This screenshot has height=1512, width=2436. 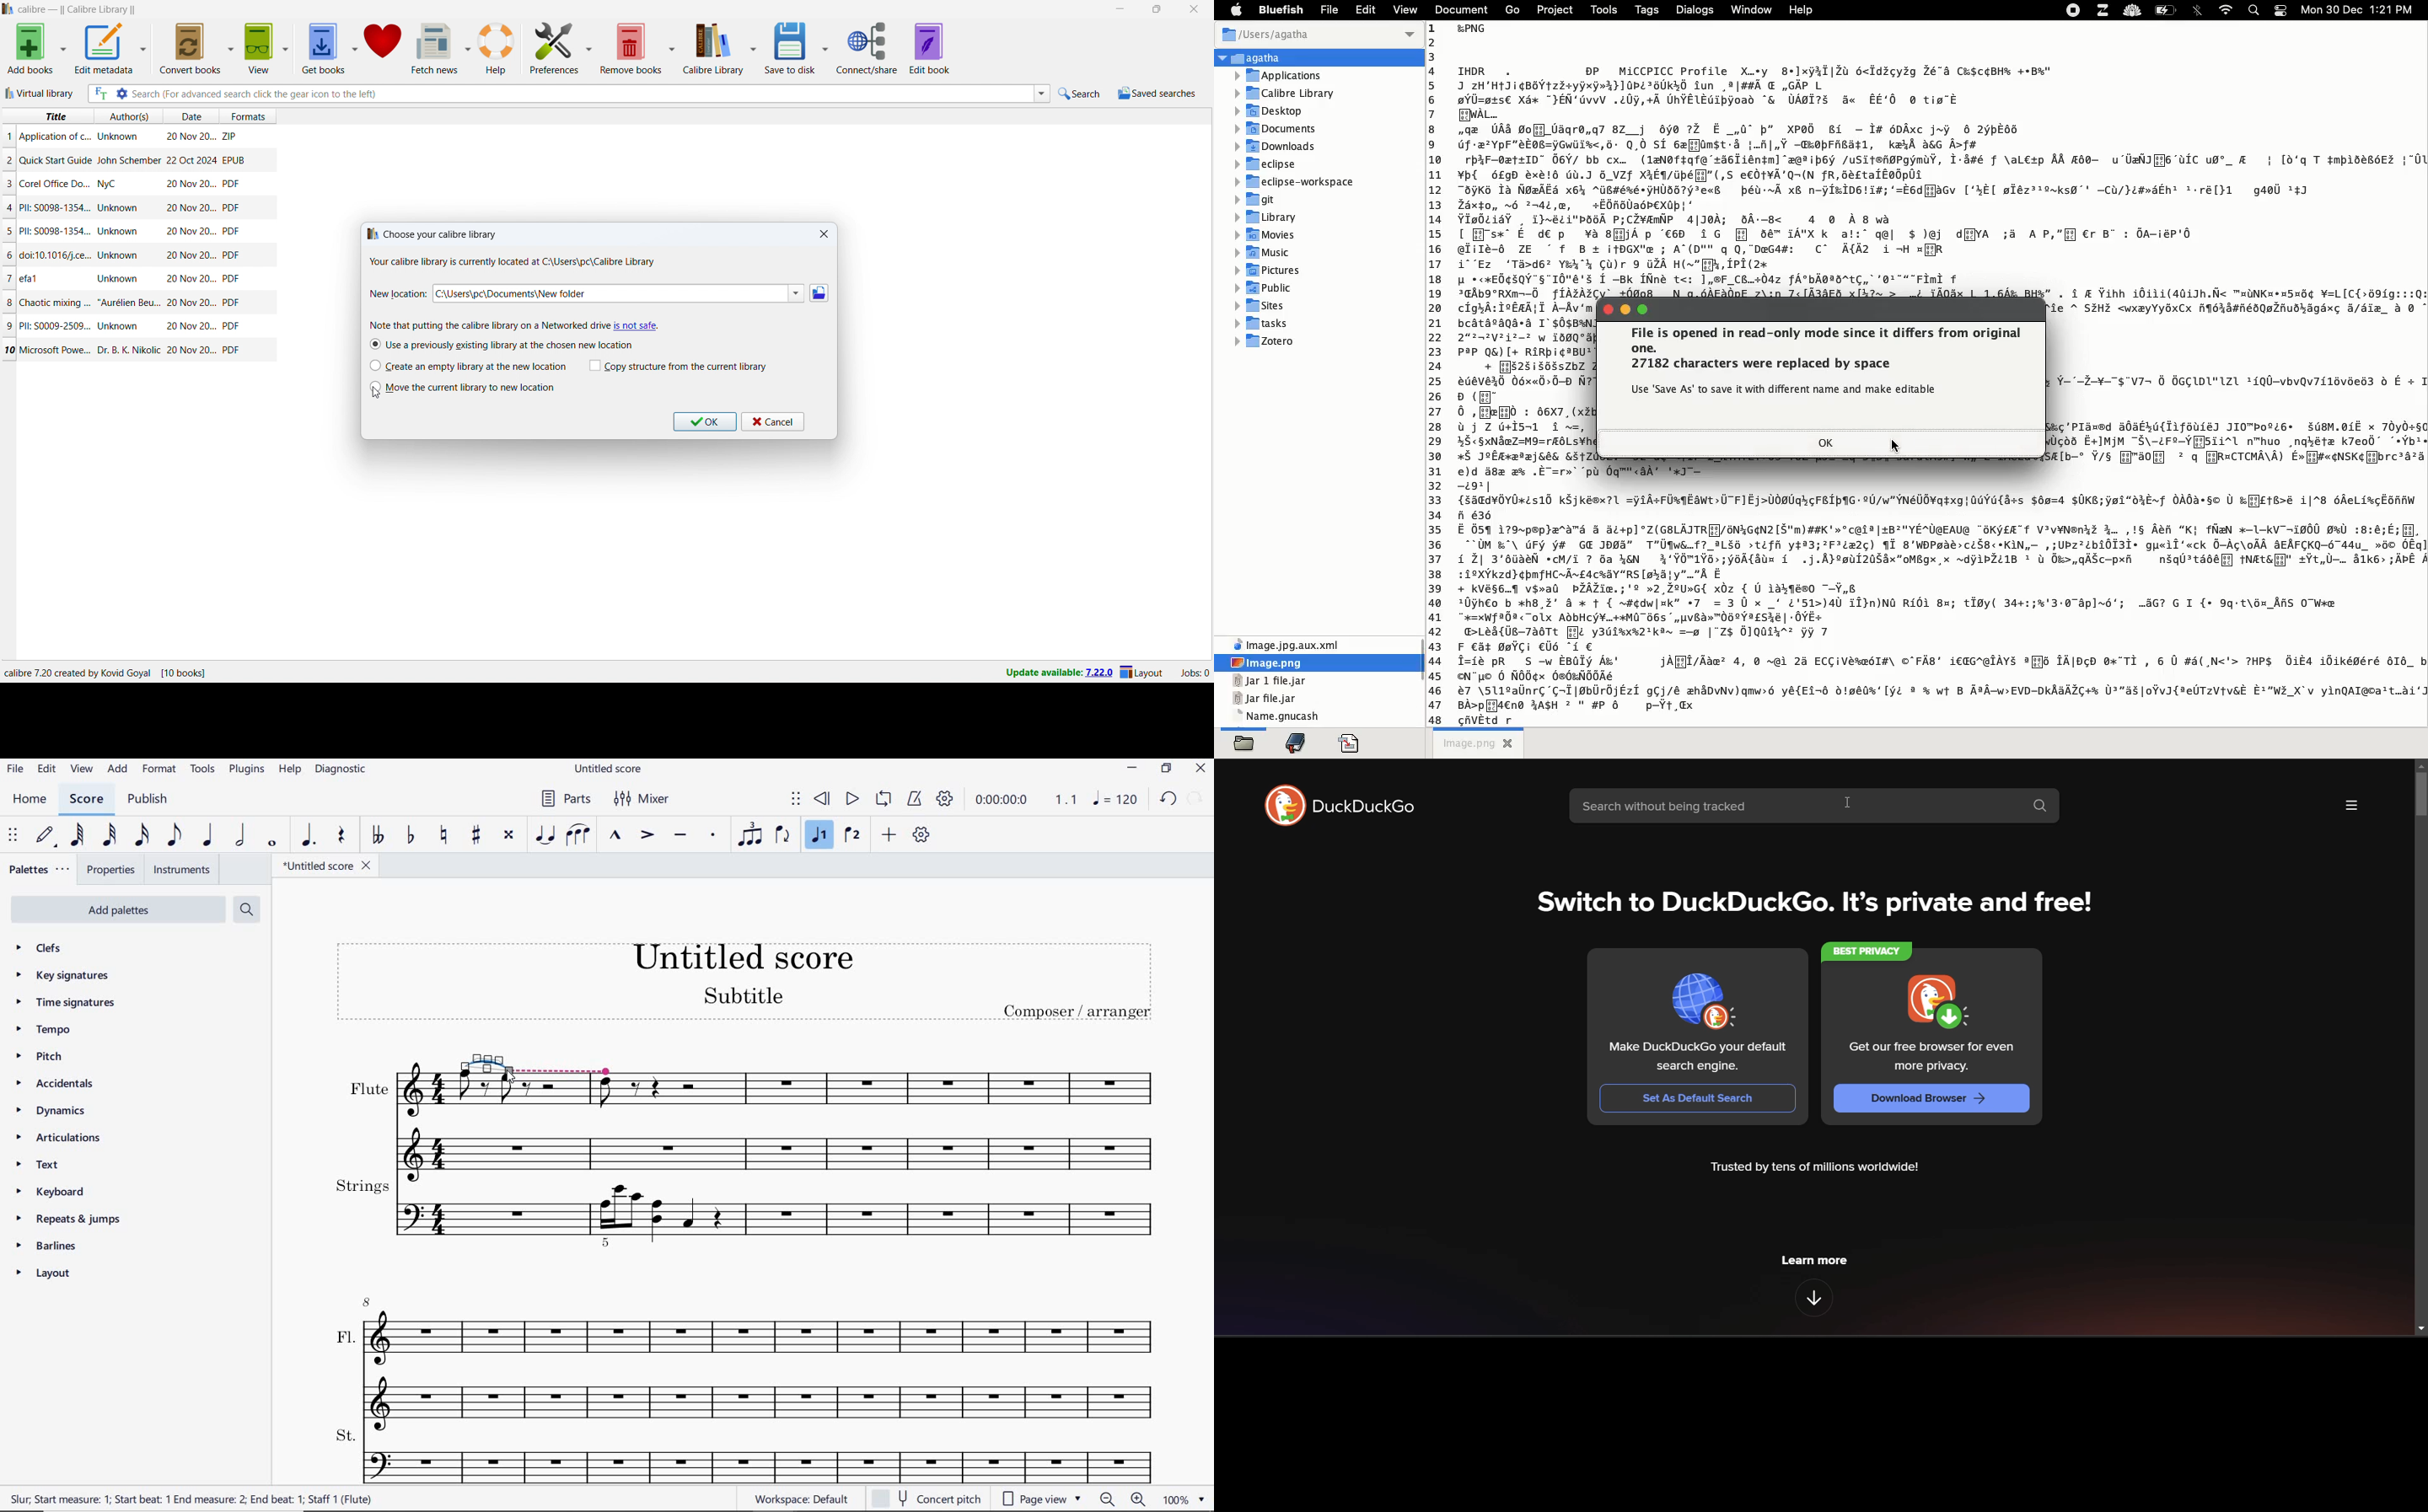 I want to click on Author, so click(x=120, y=231).